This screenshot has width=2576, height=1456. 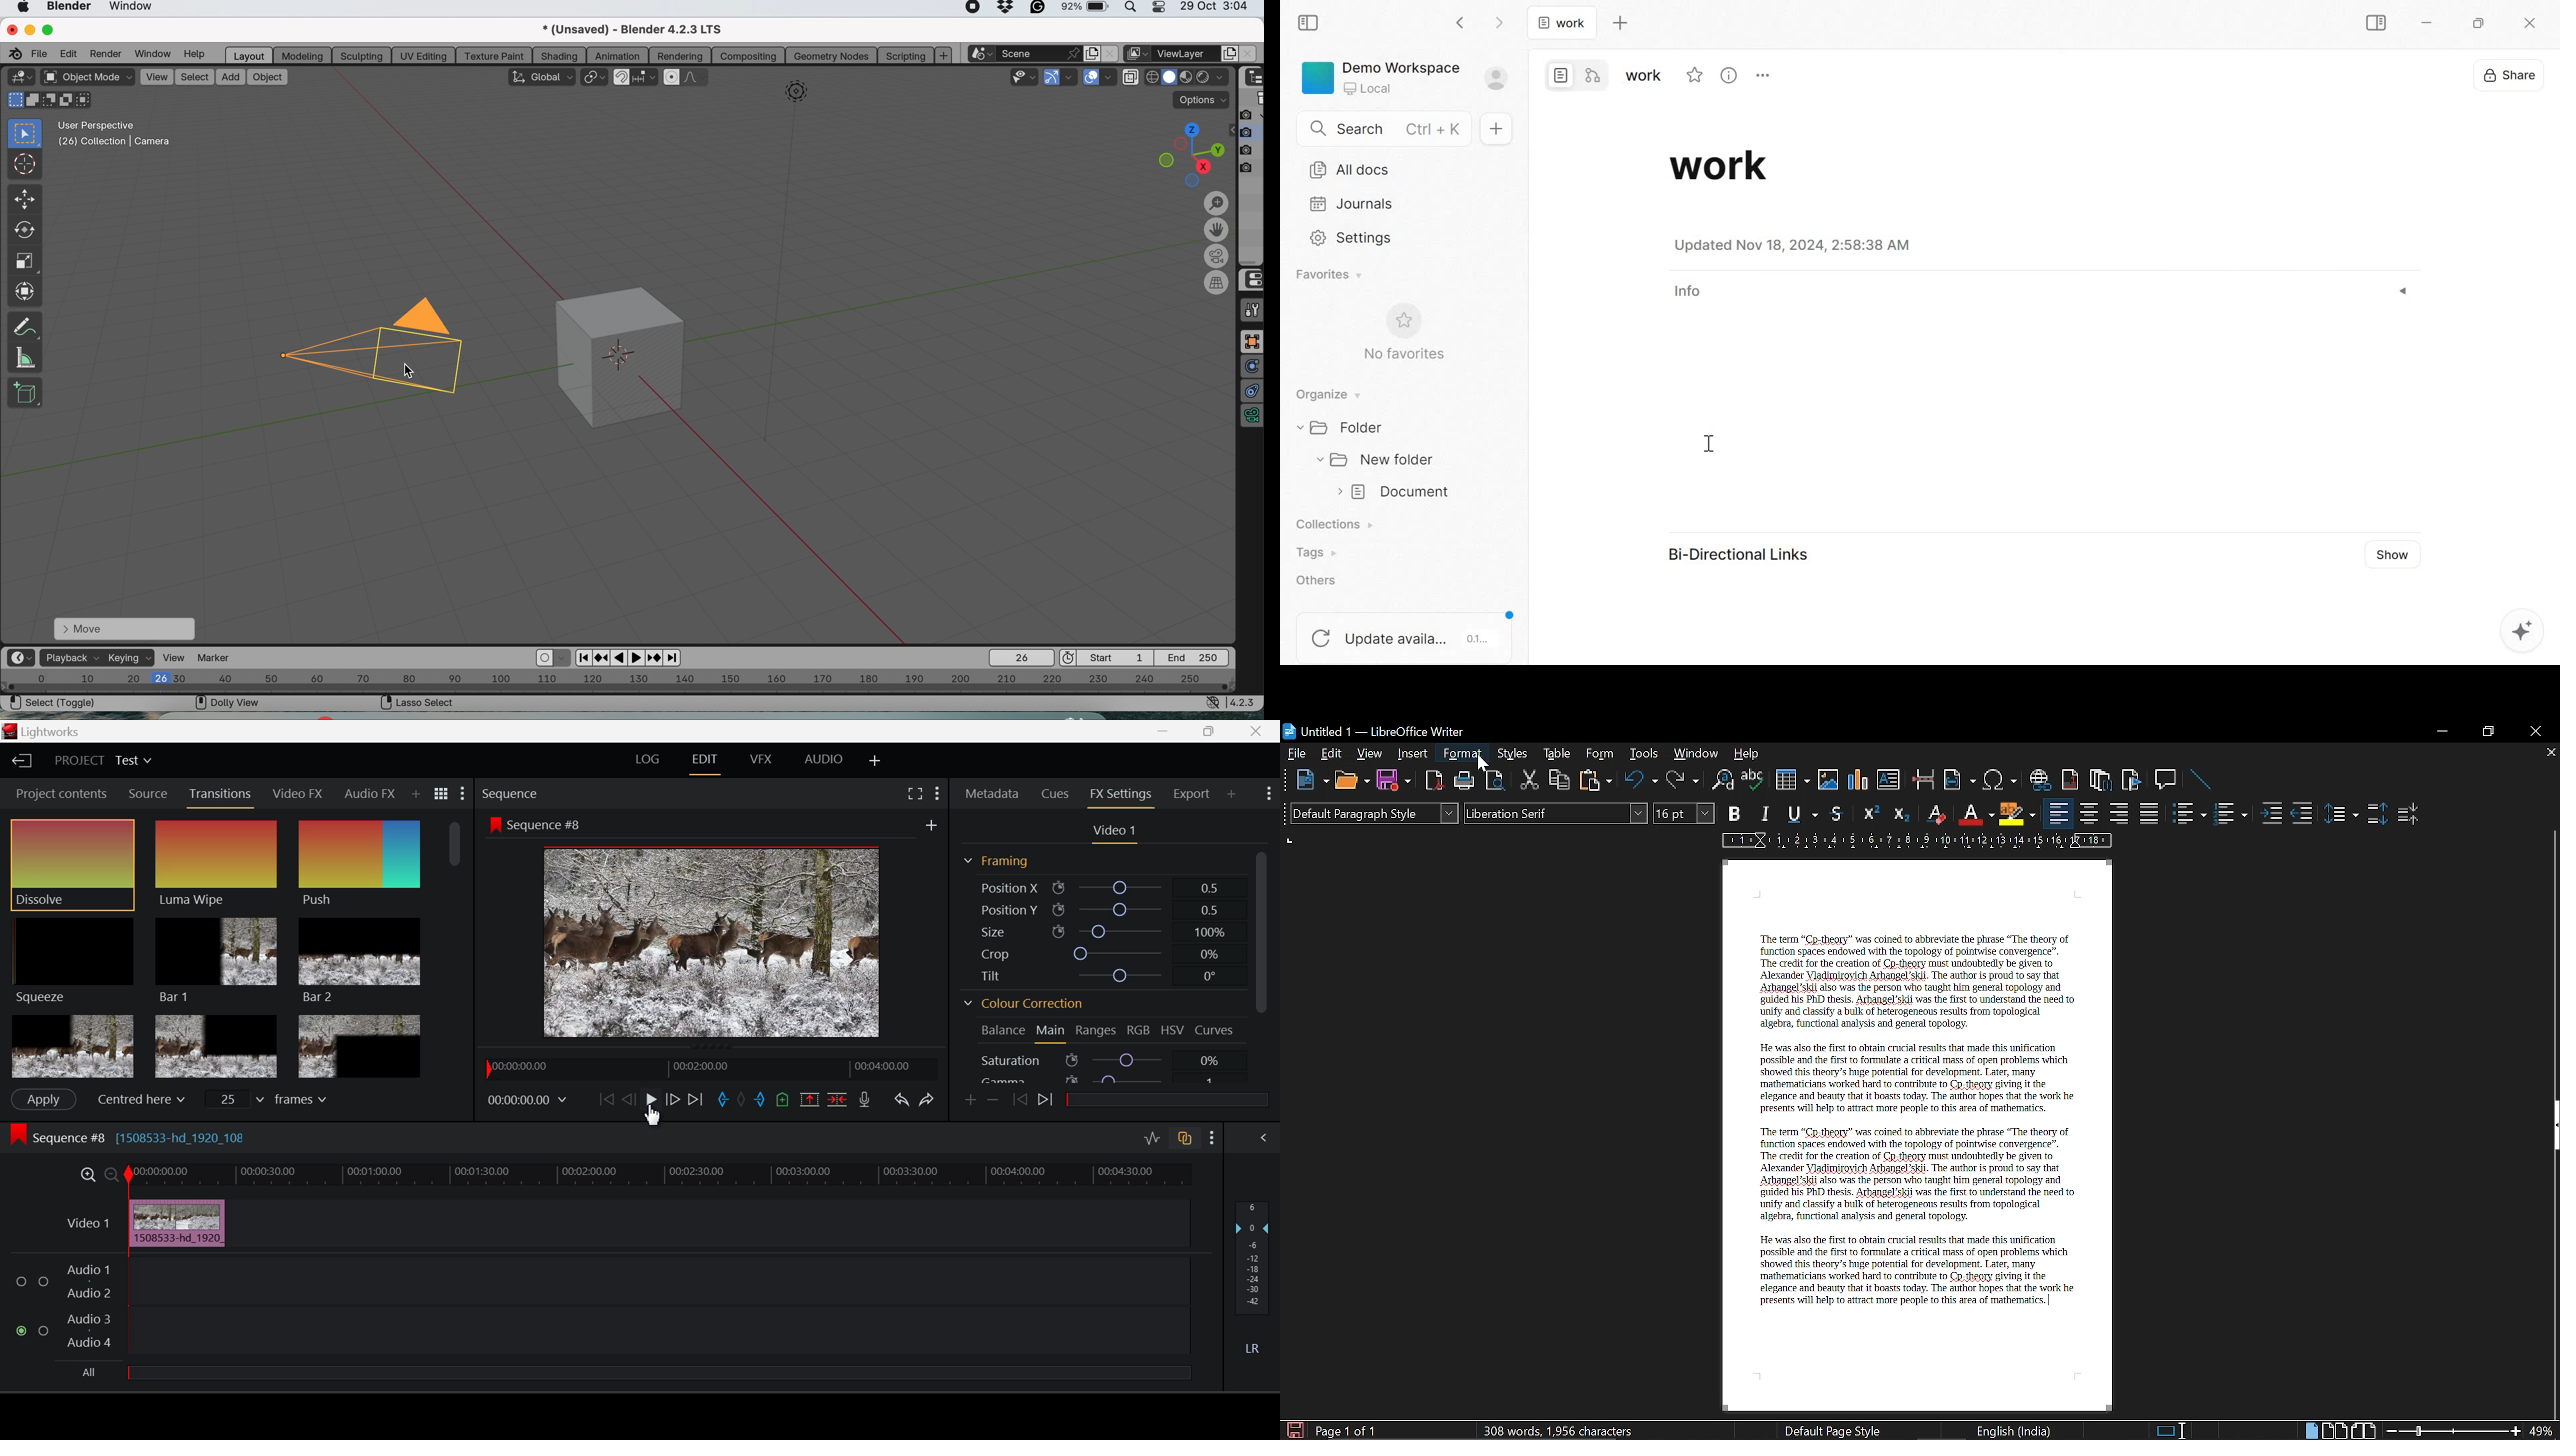 I want to click on scale, so click(x=24, y=262).